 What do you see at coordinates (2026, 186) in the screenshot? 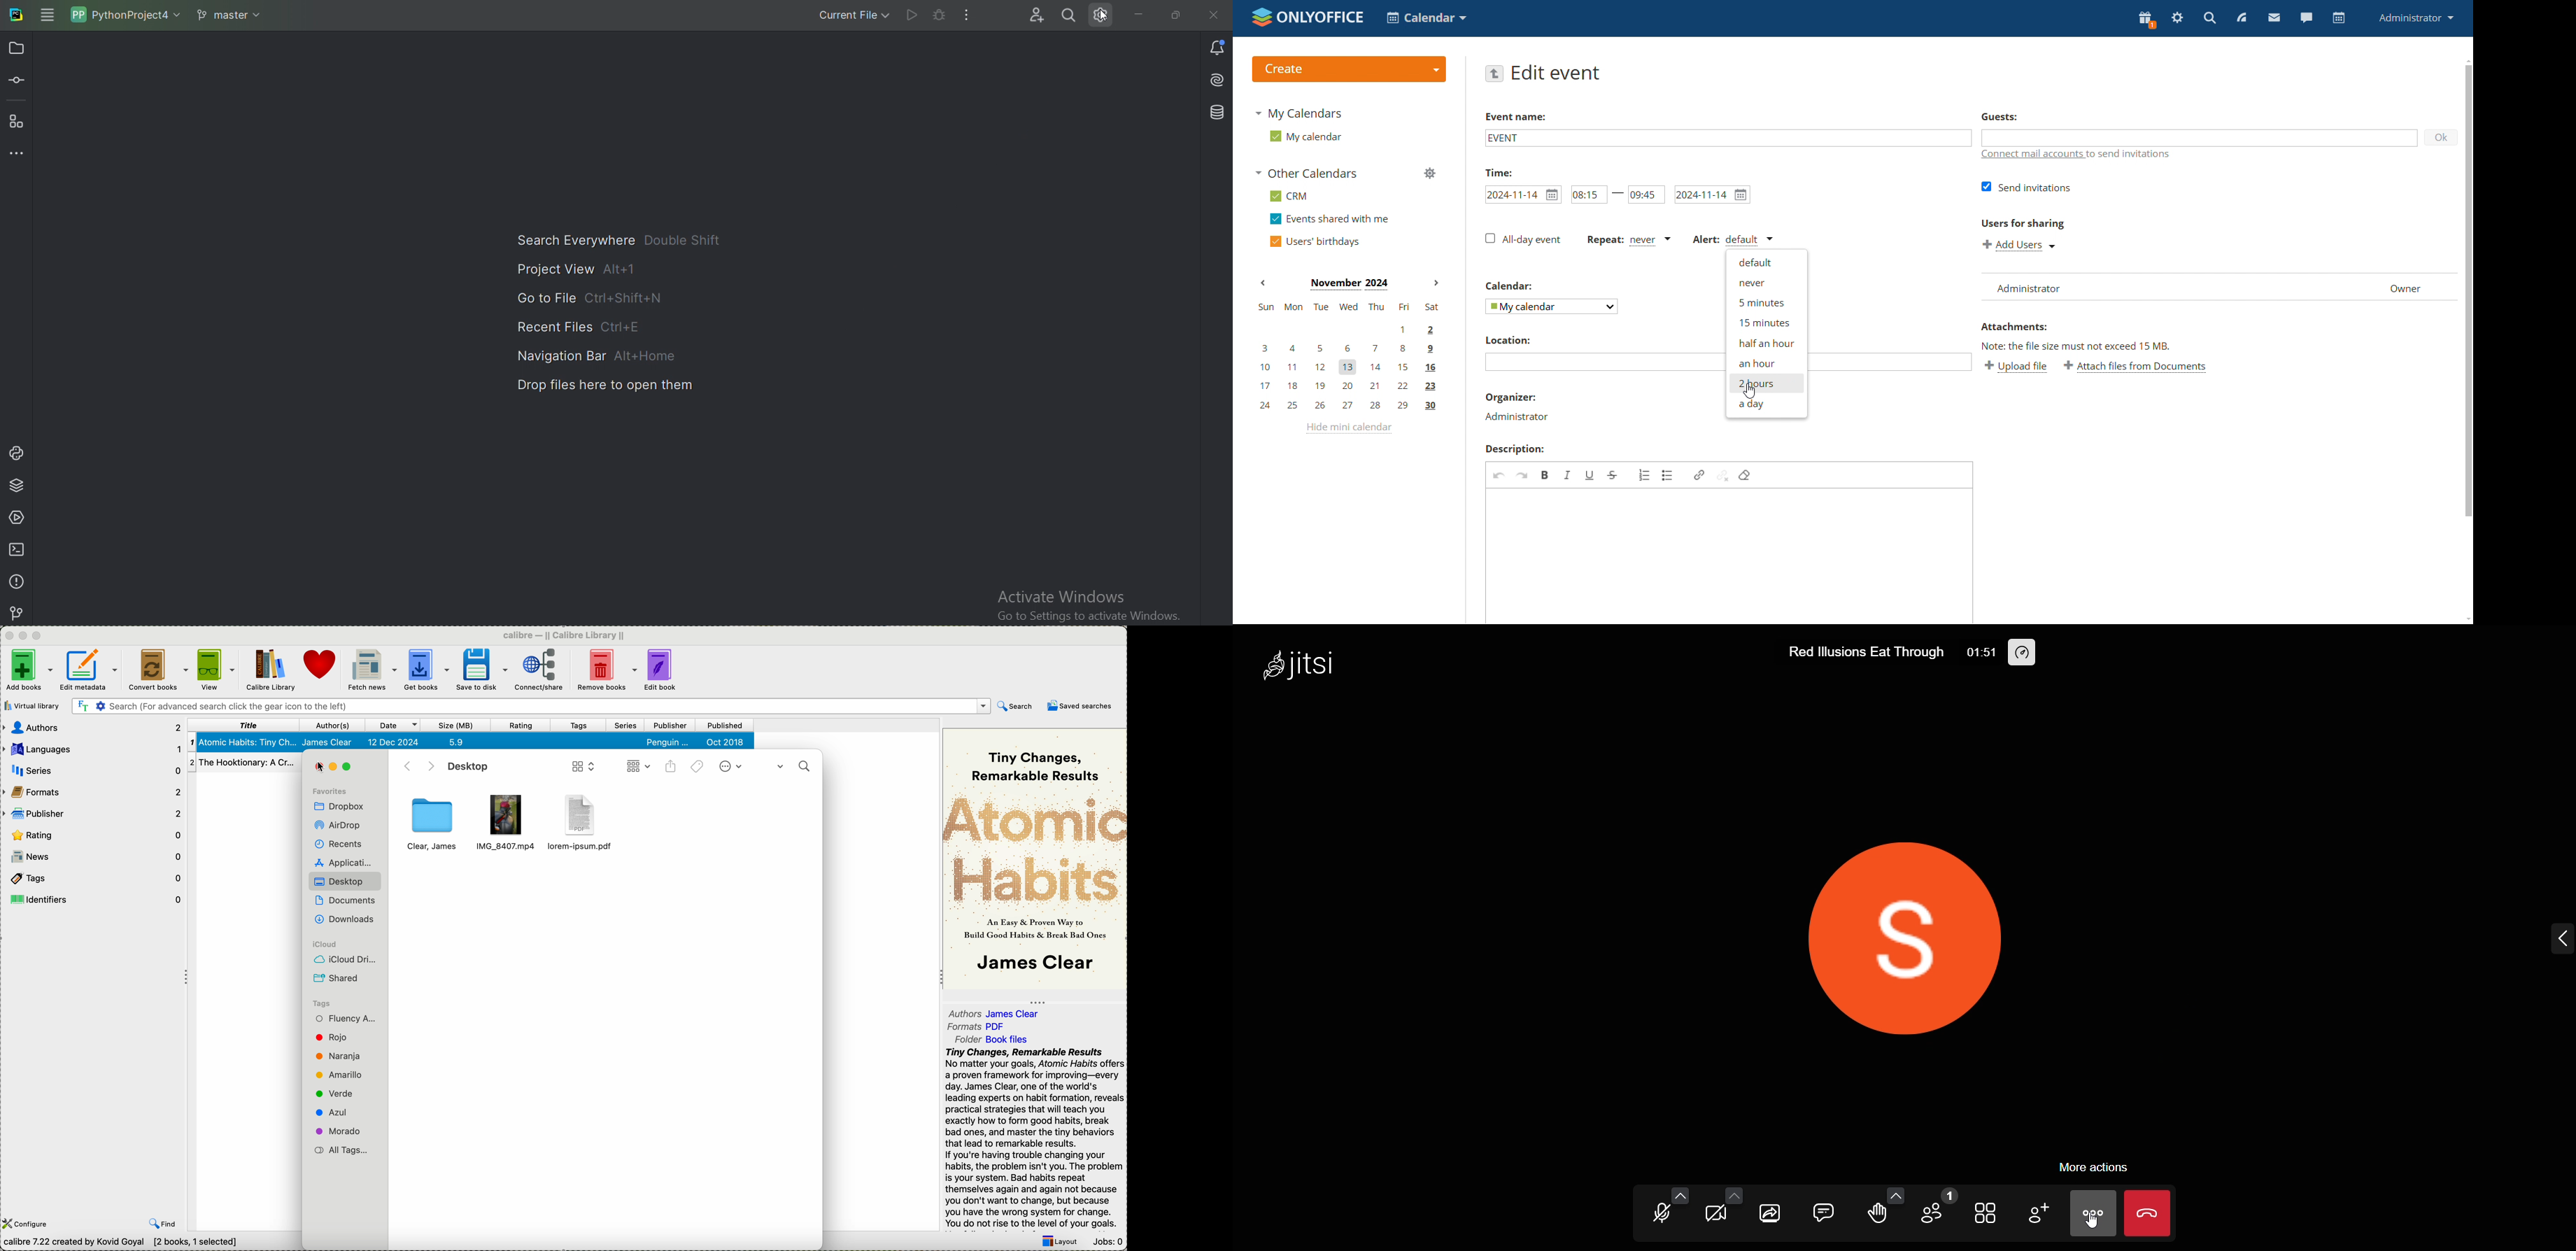
I see `send invitations` at bounding box center [2026, 186].